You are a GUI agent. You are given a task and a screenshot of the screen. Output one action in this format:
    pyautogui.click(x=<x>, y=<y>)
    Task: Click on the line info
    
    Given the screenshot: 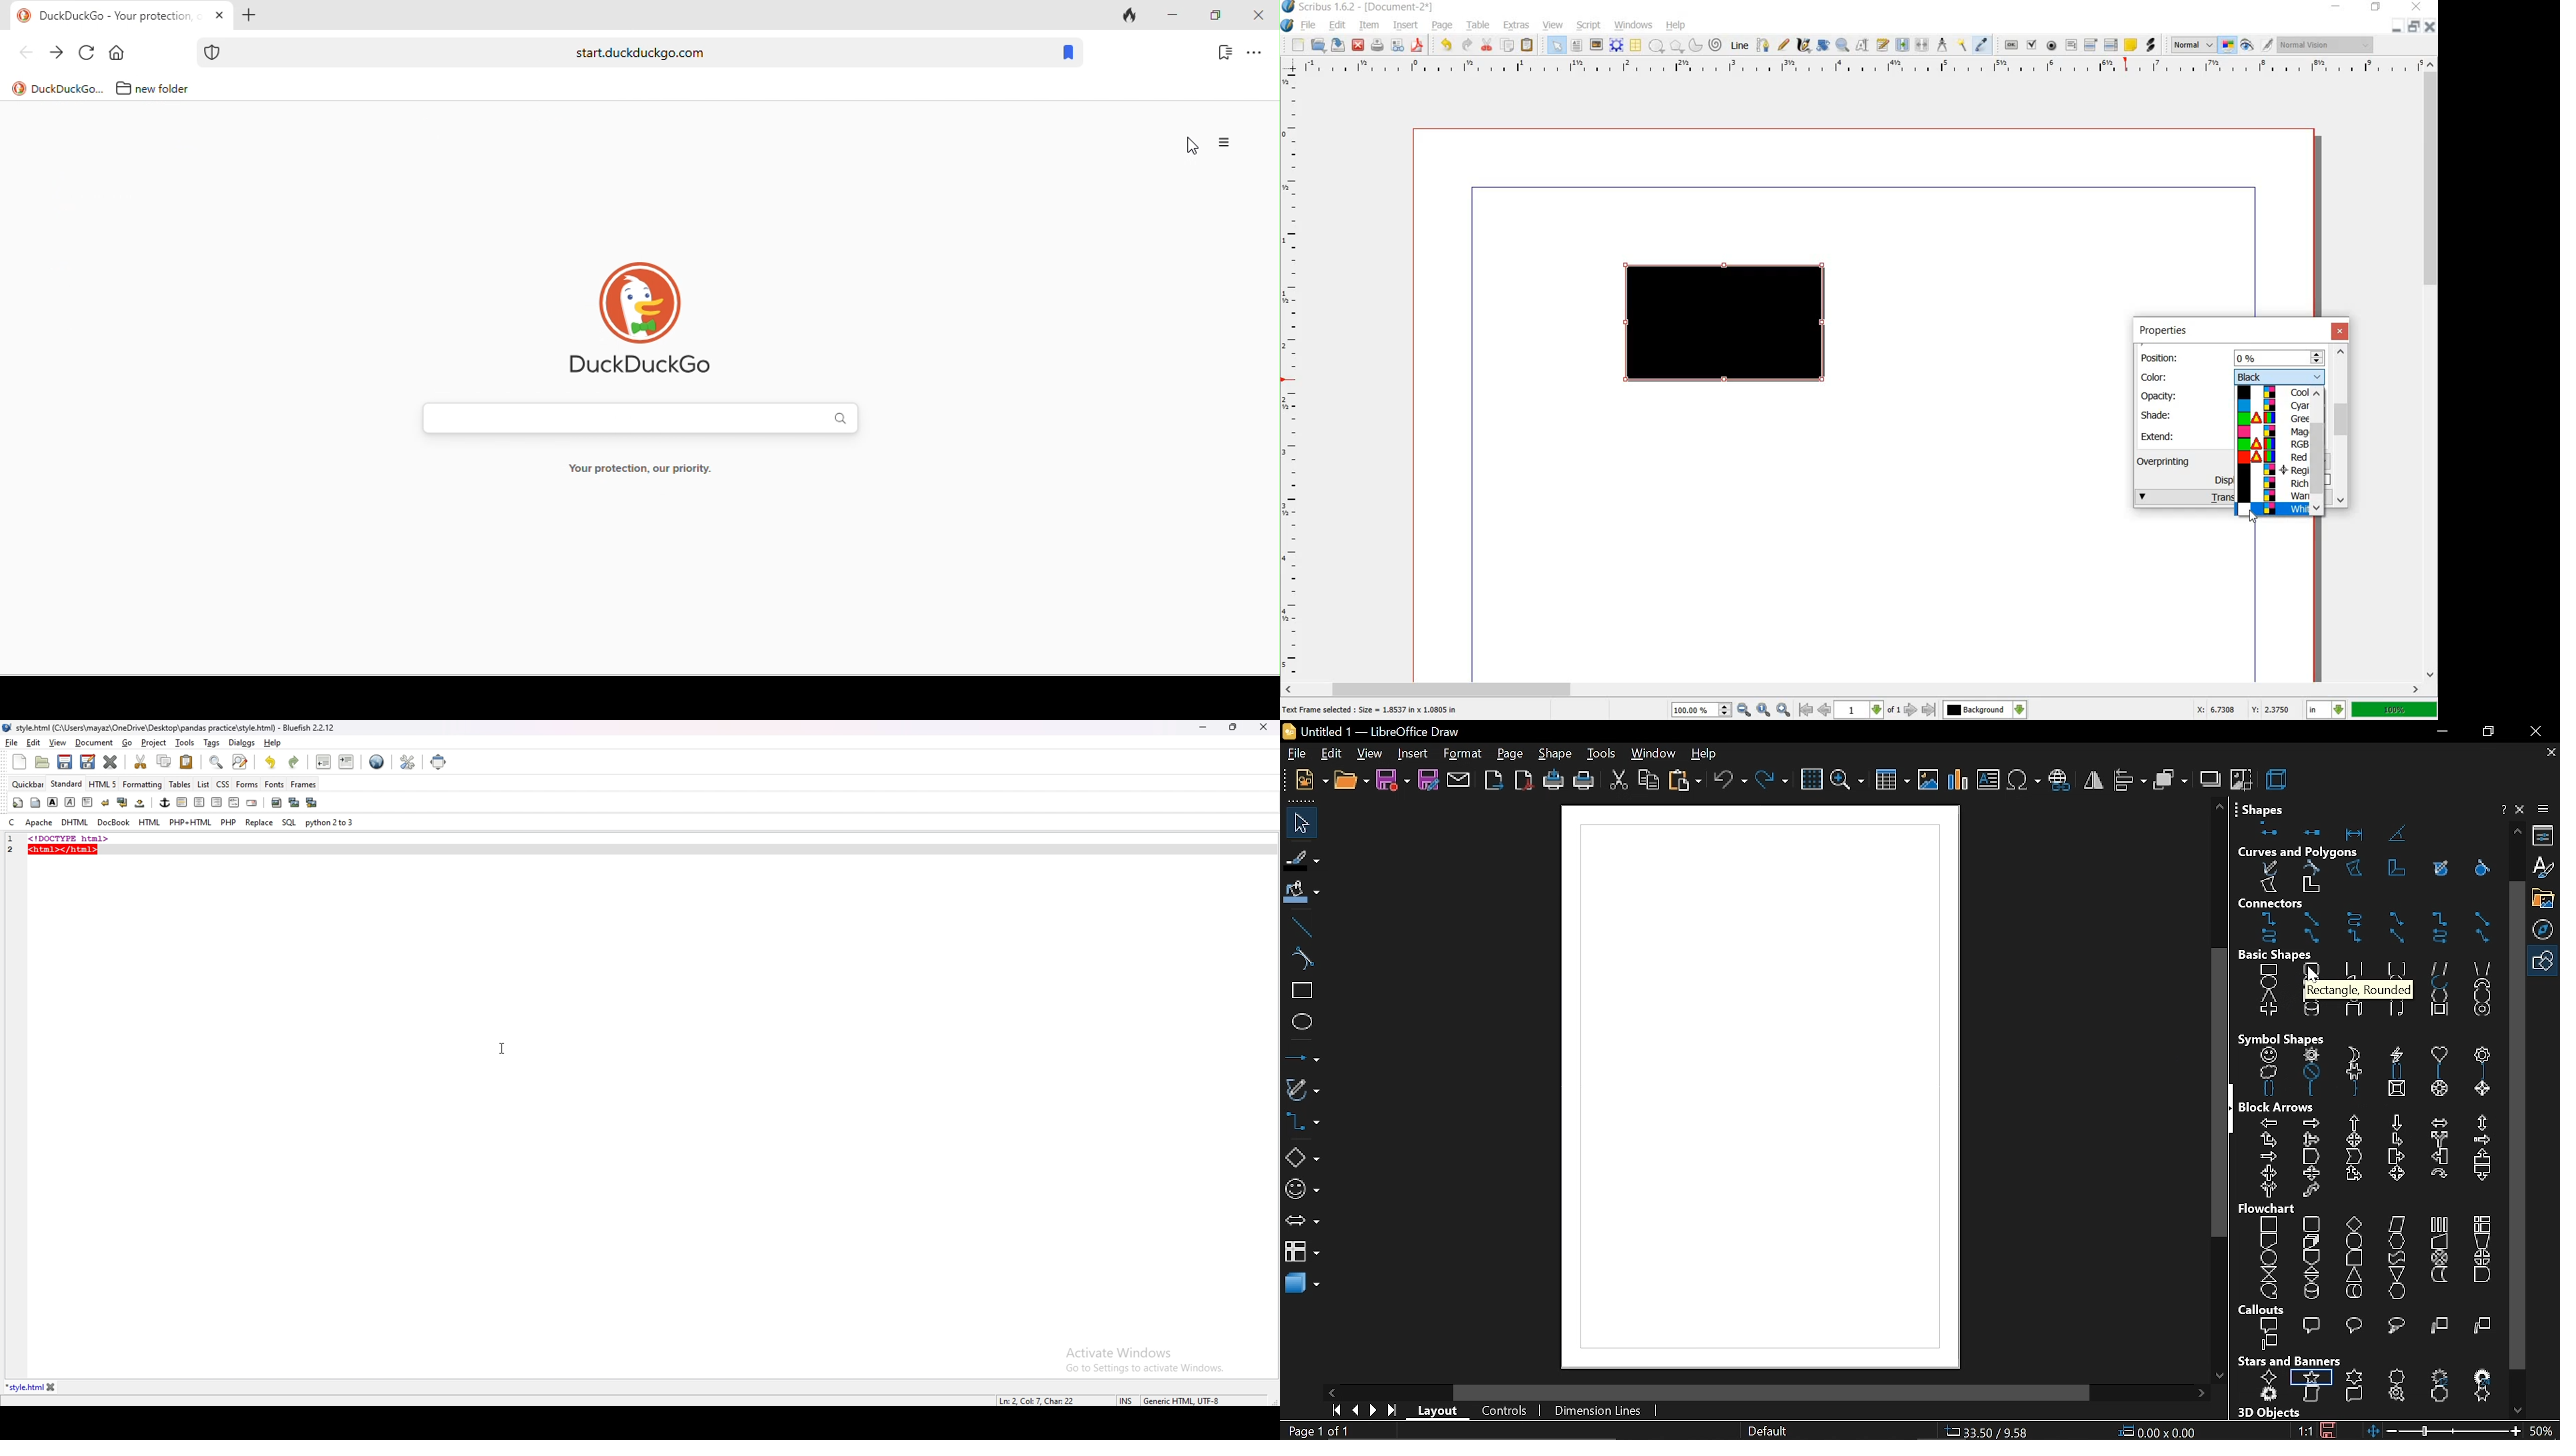 What is the action you would take?
    pyautogui.click(x=1038, y=1400)
    